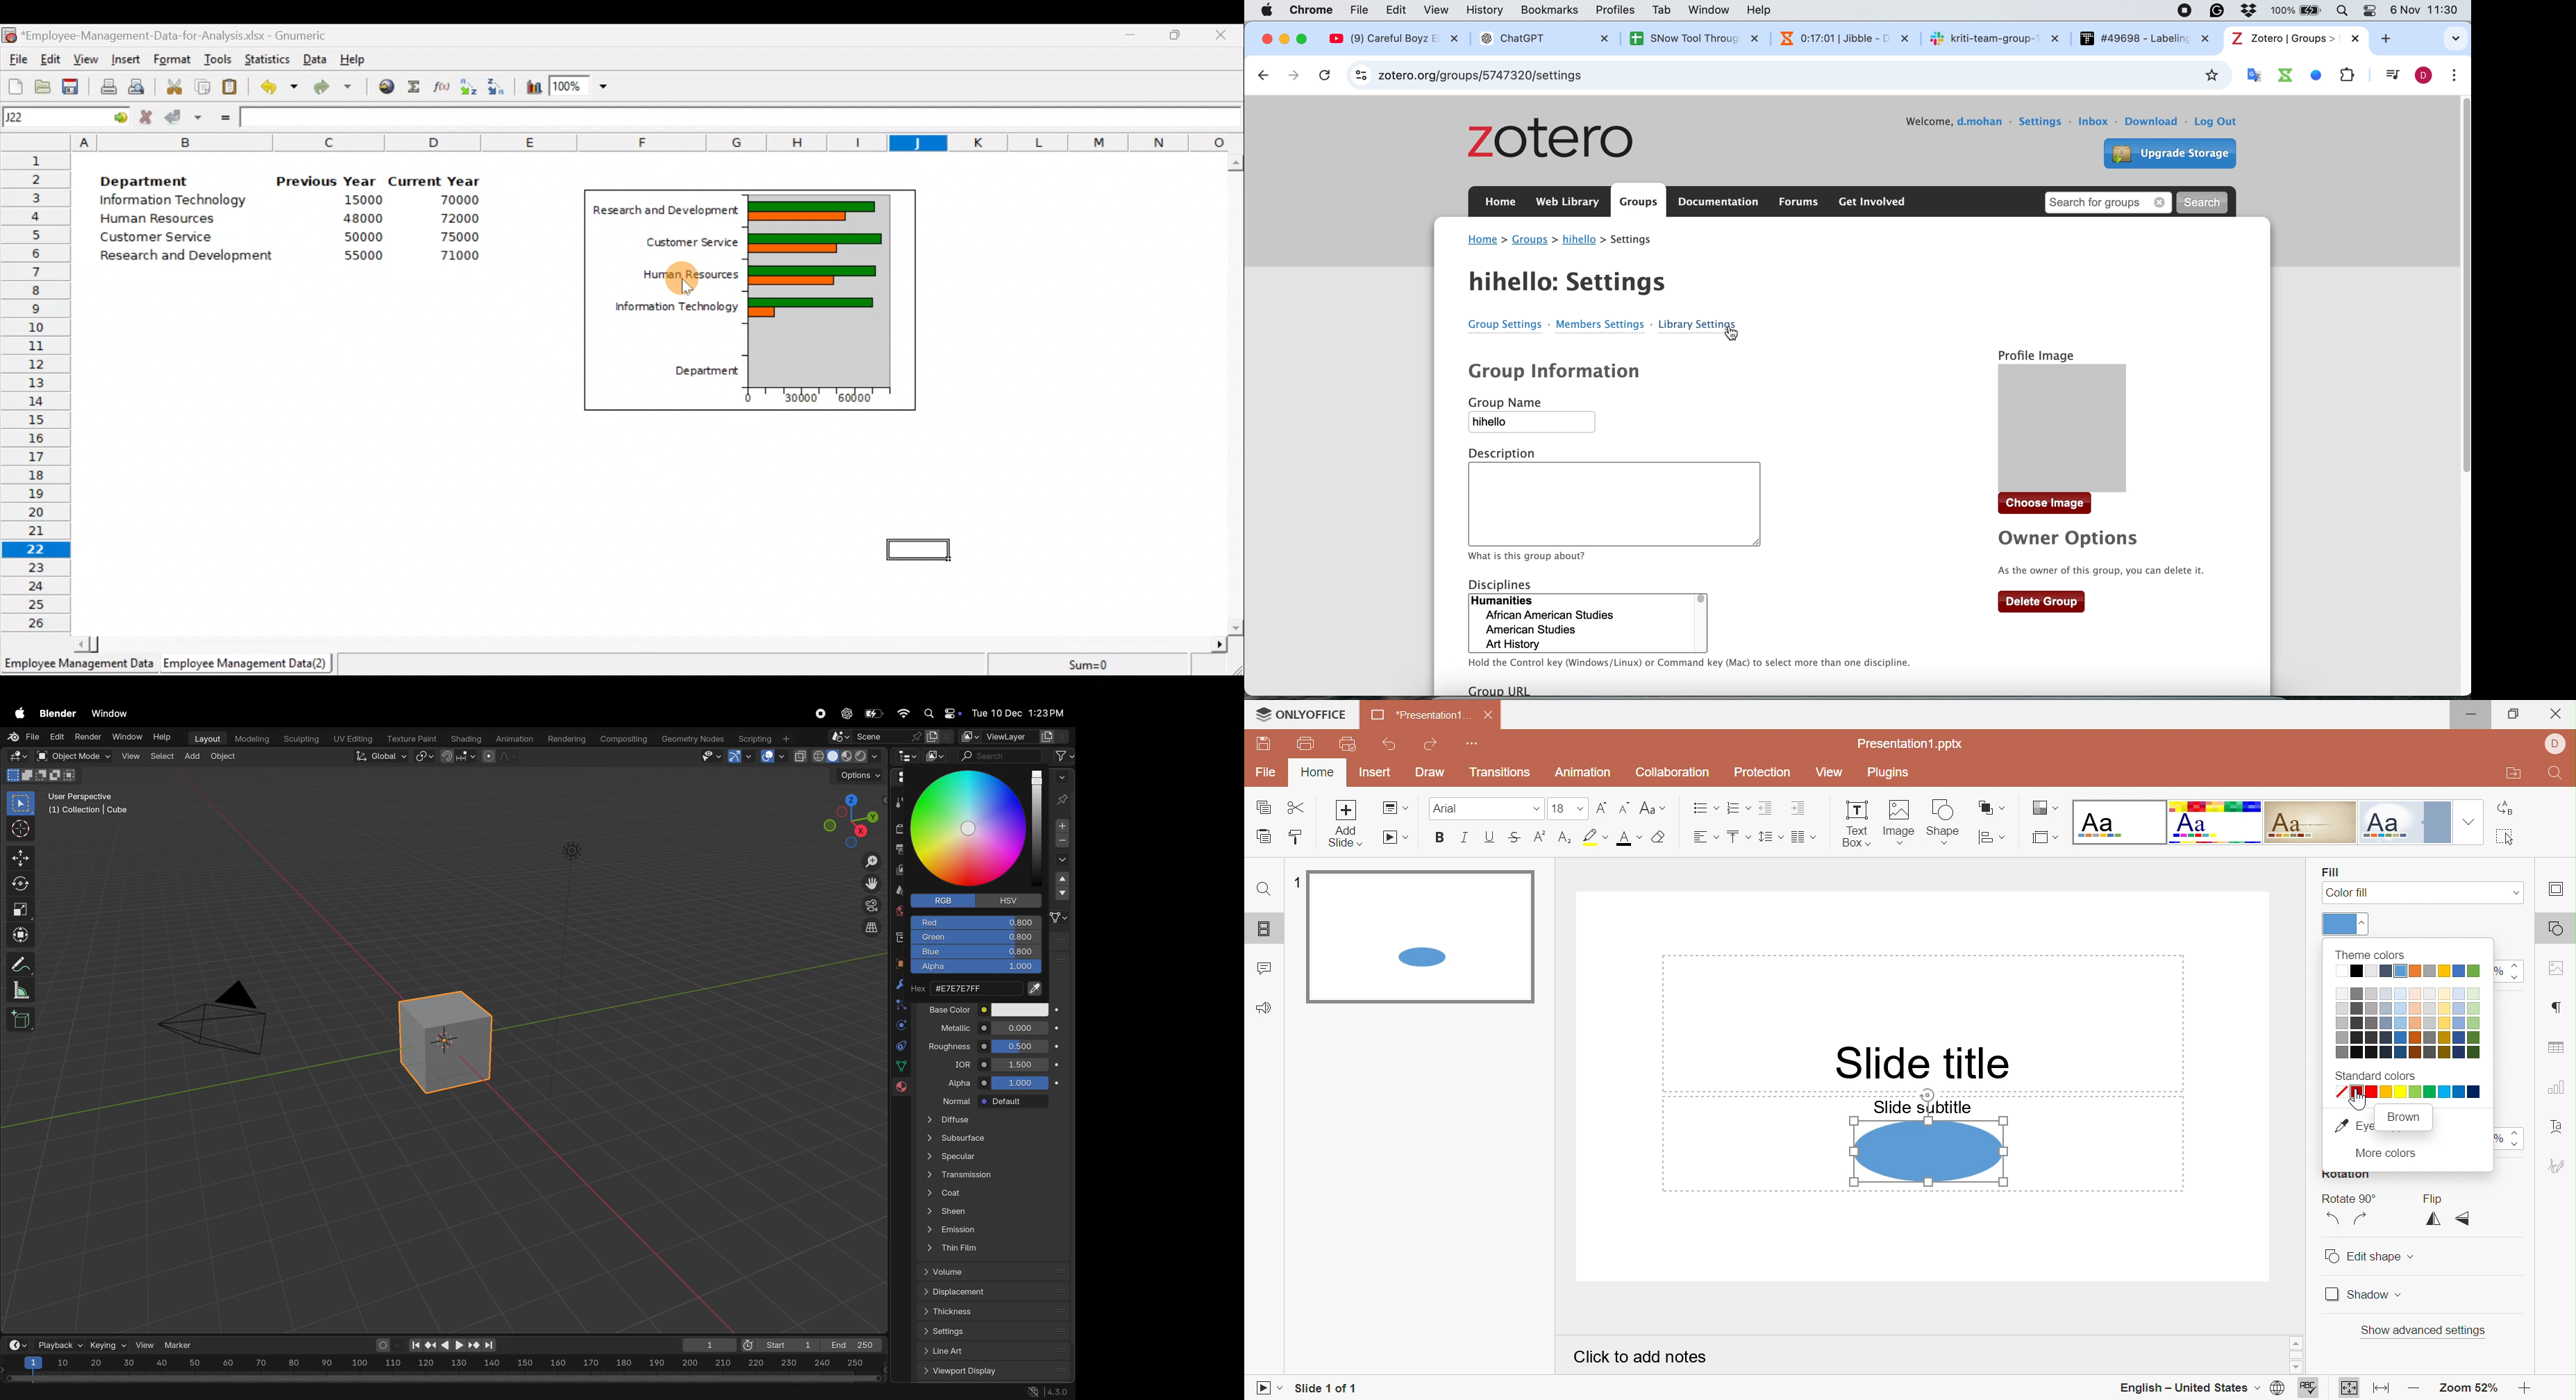 The width and height of the screenshot is (2576, 1400). I want to click on inbox, so click(2095, 122).